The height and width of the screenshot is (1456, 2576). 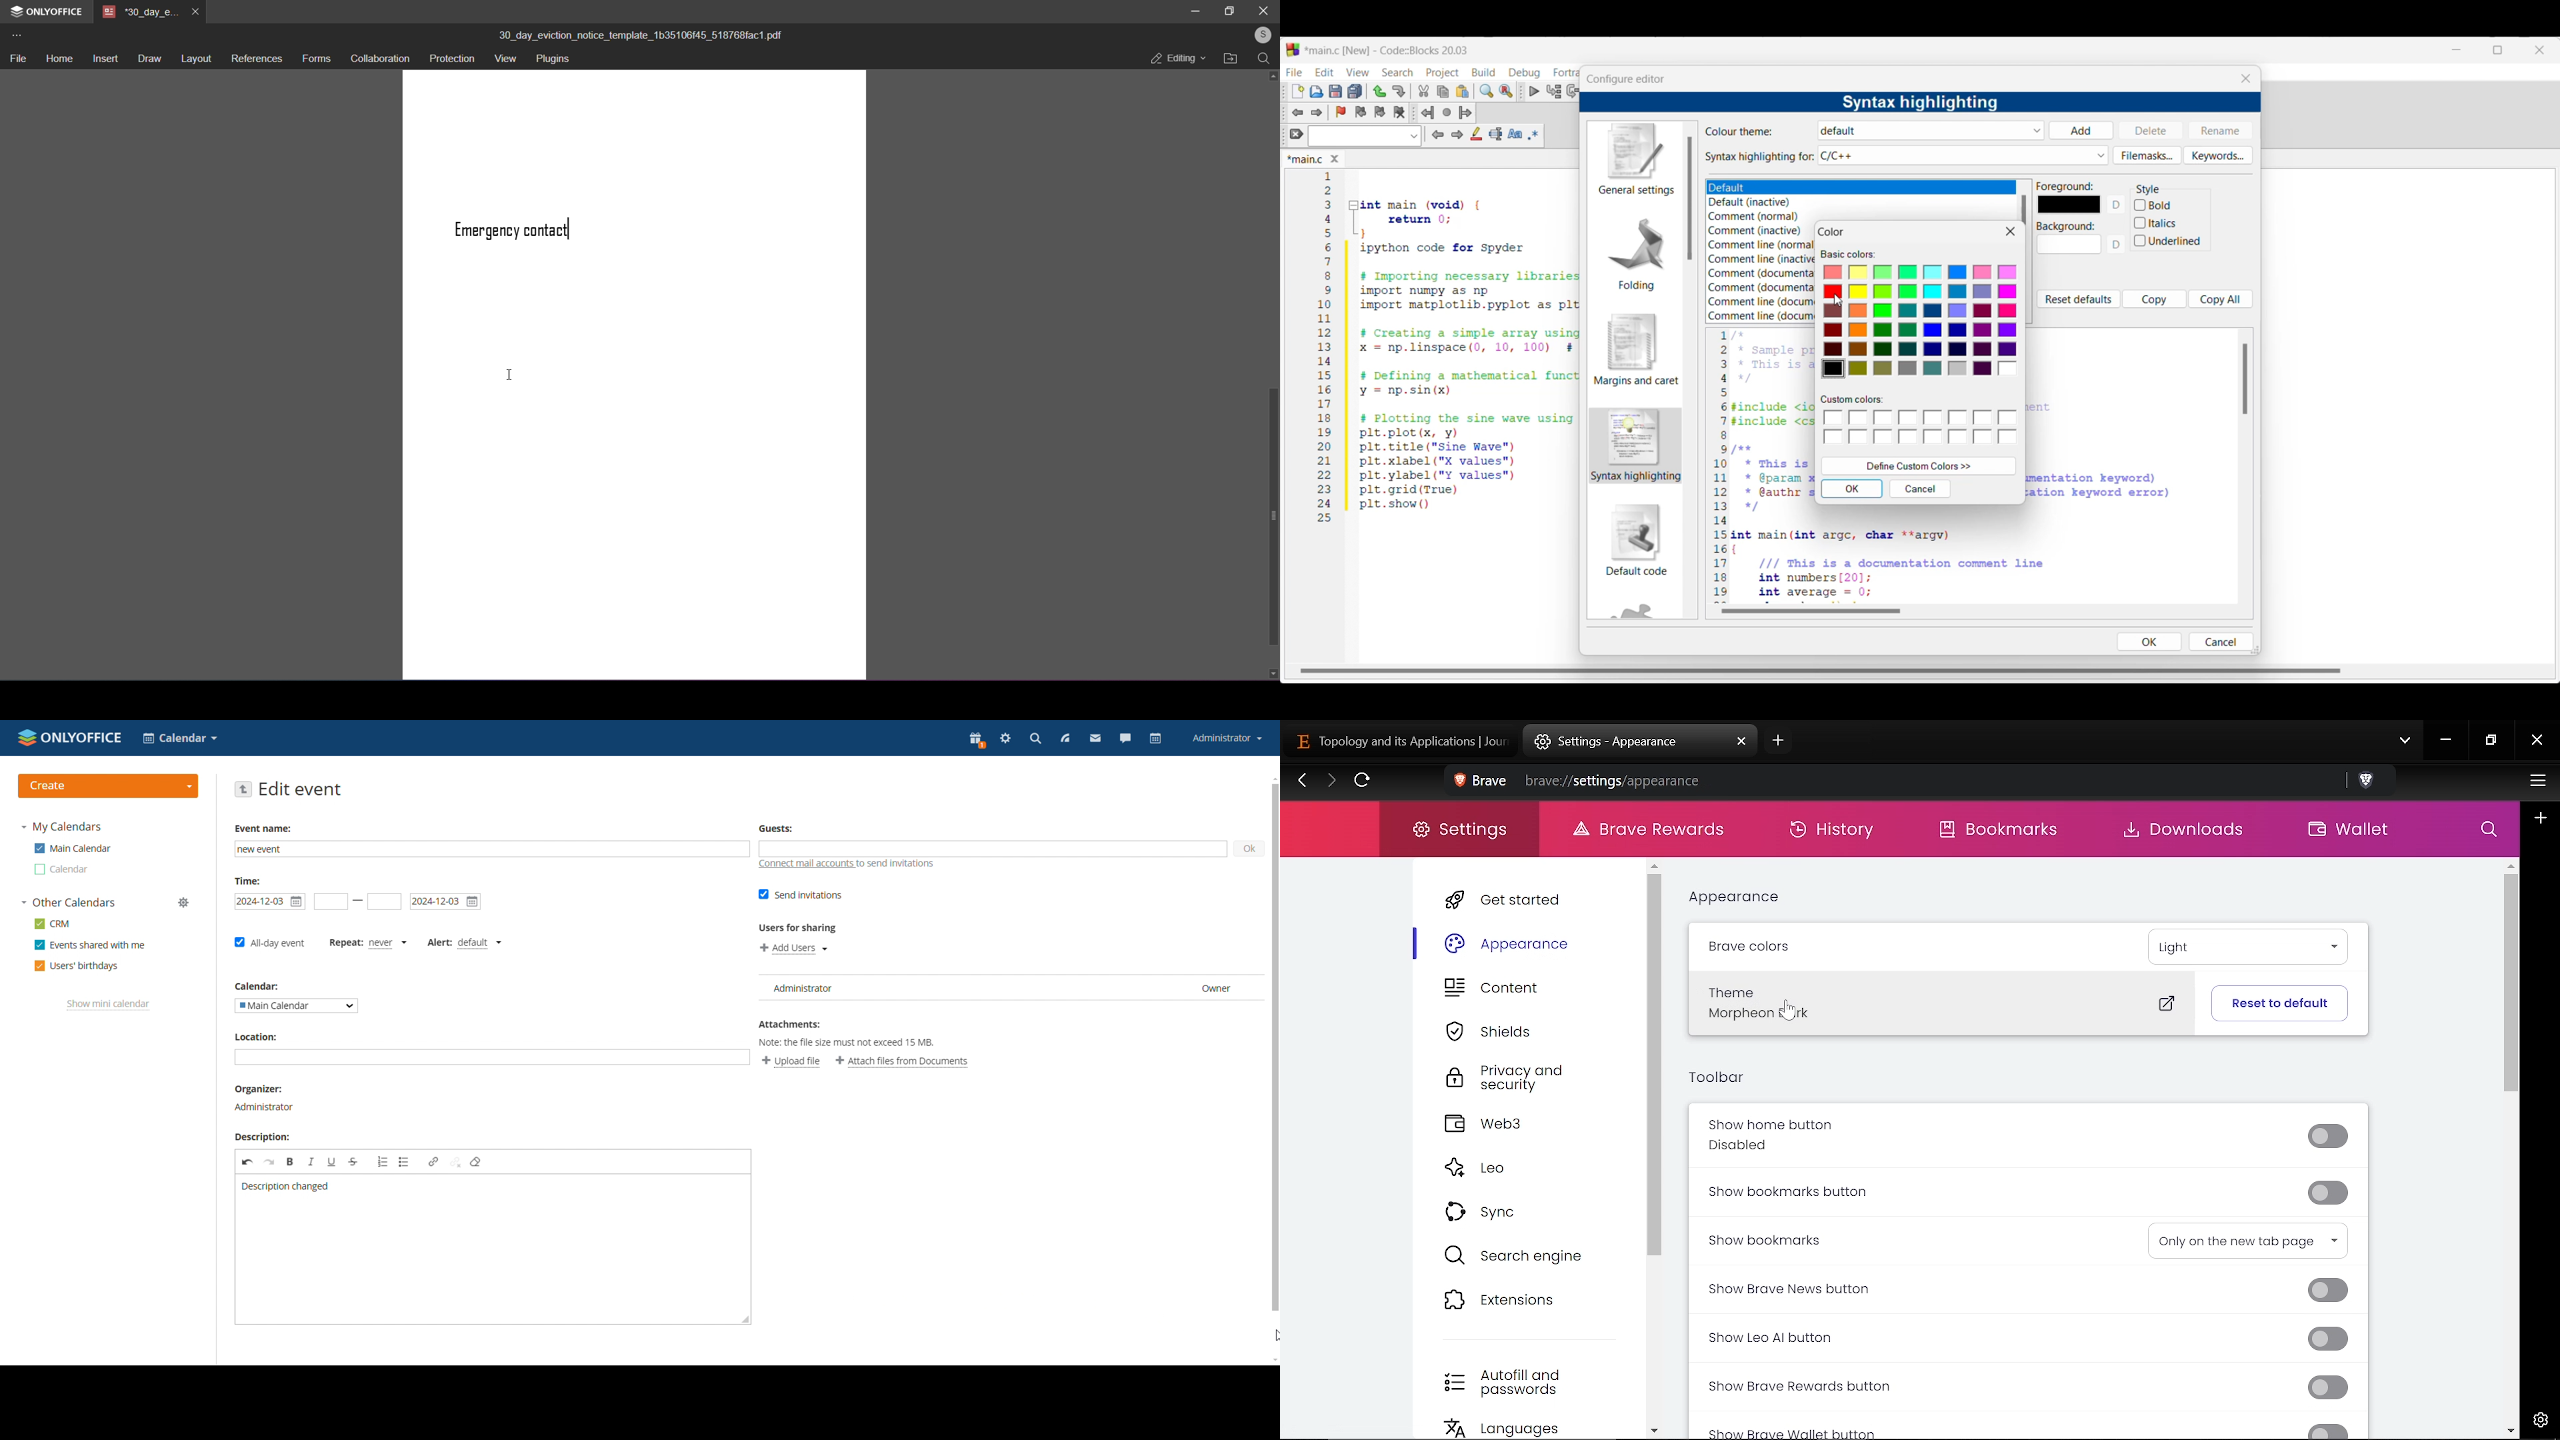 I want to click on OK, so click(x=2149, y=641).